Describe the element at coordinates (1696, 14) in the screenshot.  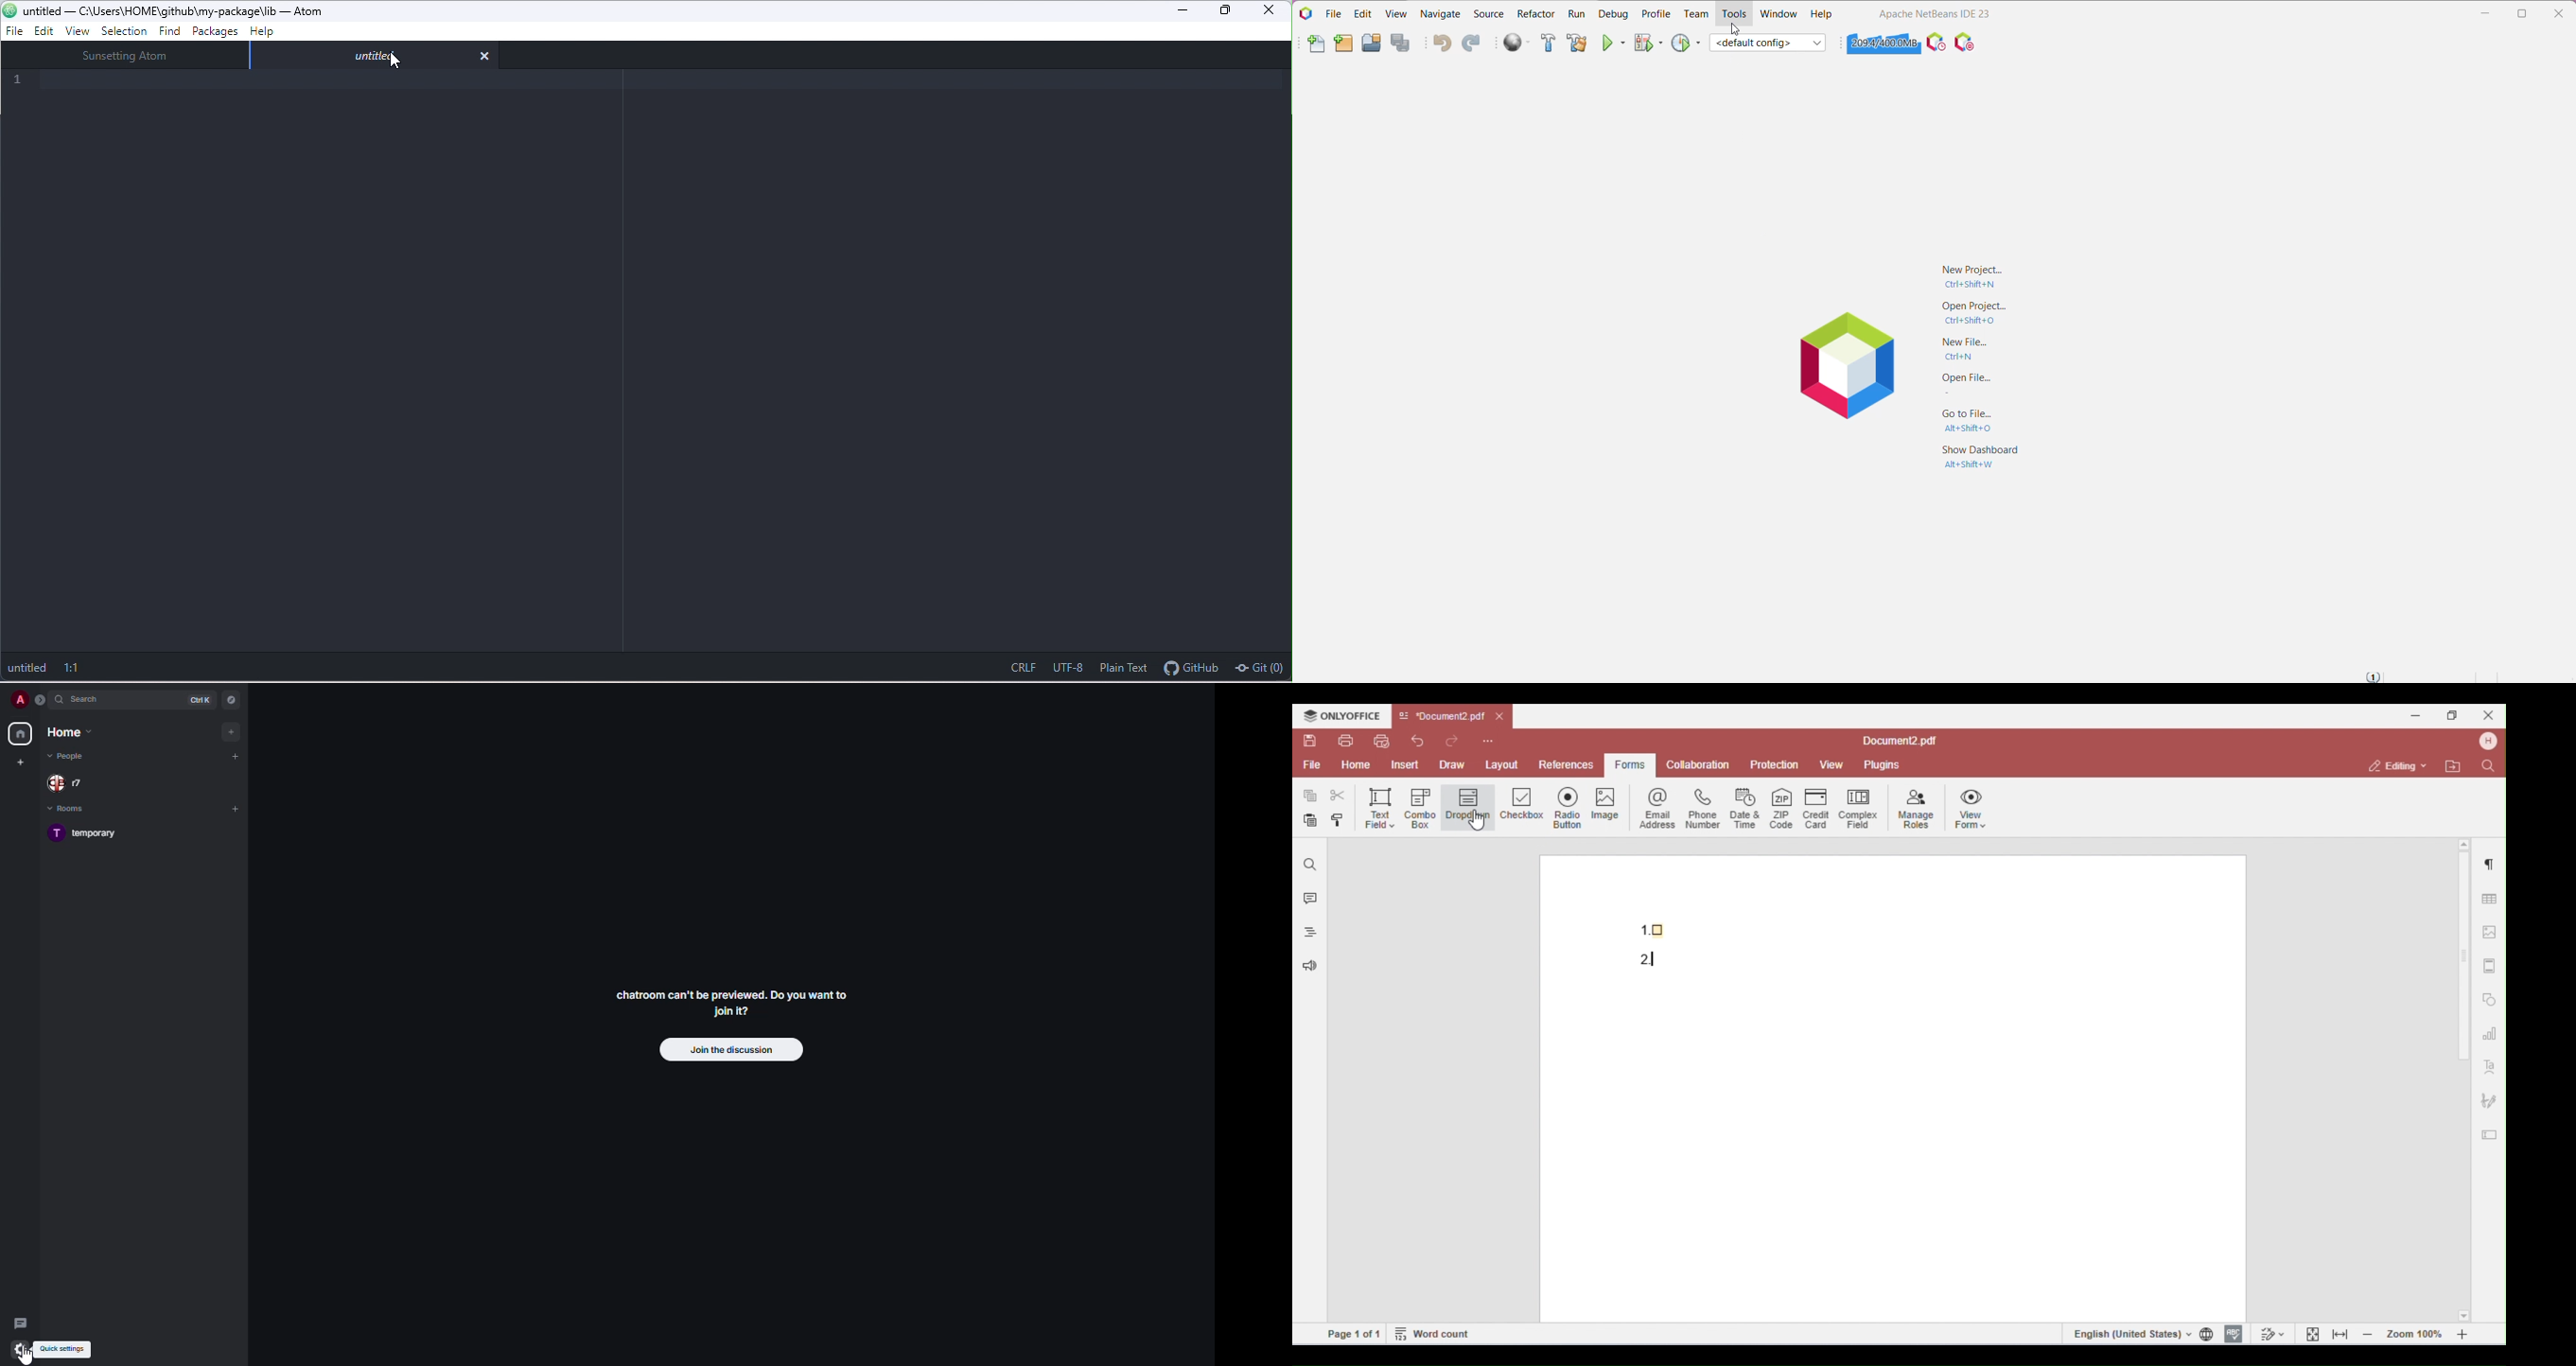
I see `Team` at that location.